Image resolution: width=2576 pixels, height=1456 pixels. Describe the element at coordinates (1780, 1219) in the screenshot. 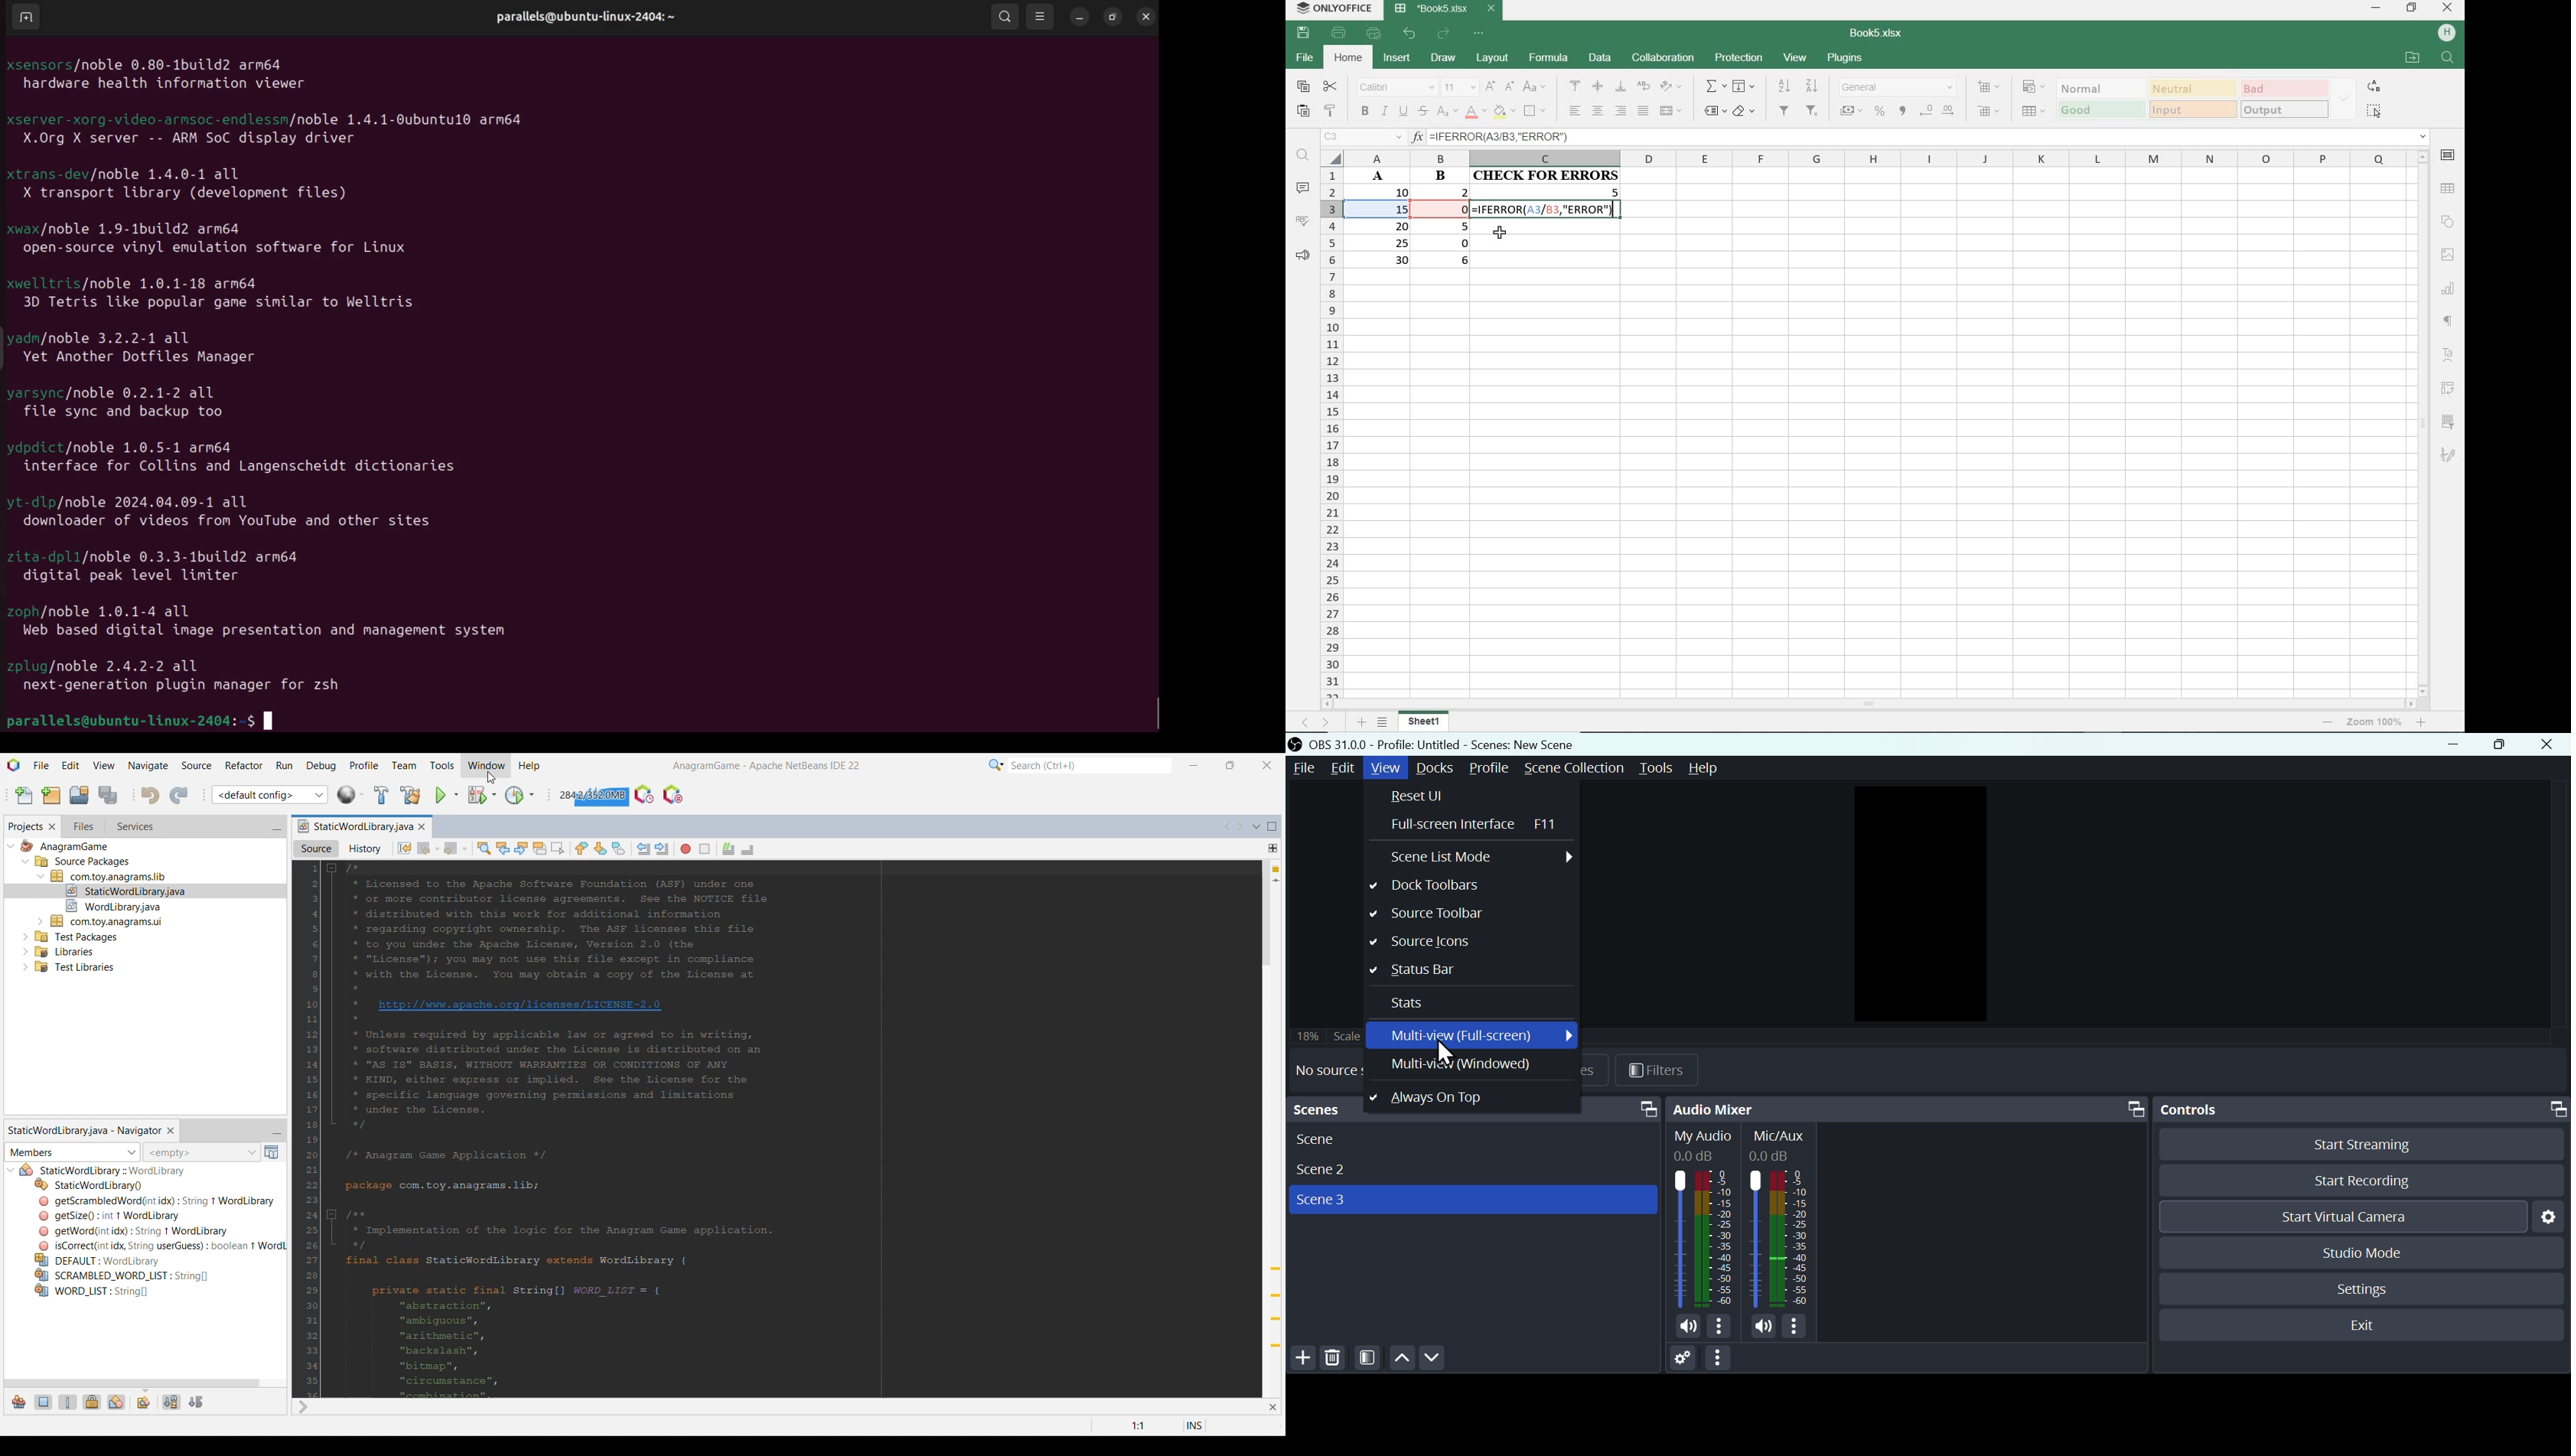

I see `Mic/Aux` at that location.